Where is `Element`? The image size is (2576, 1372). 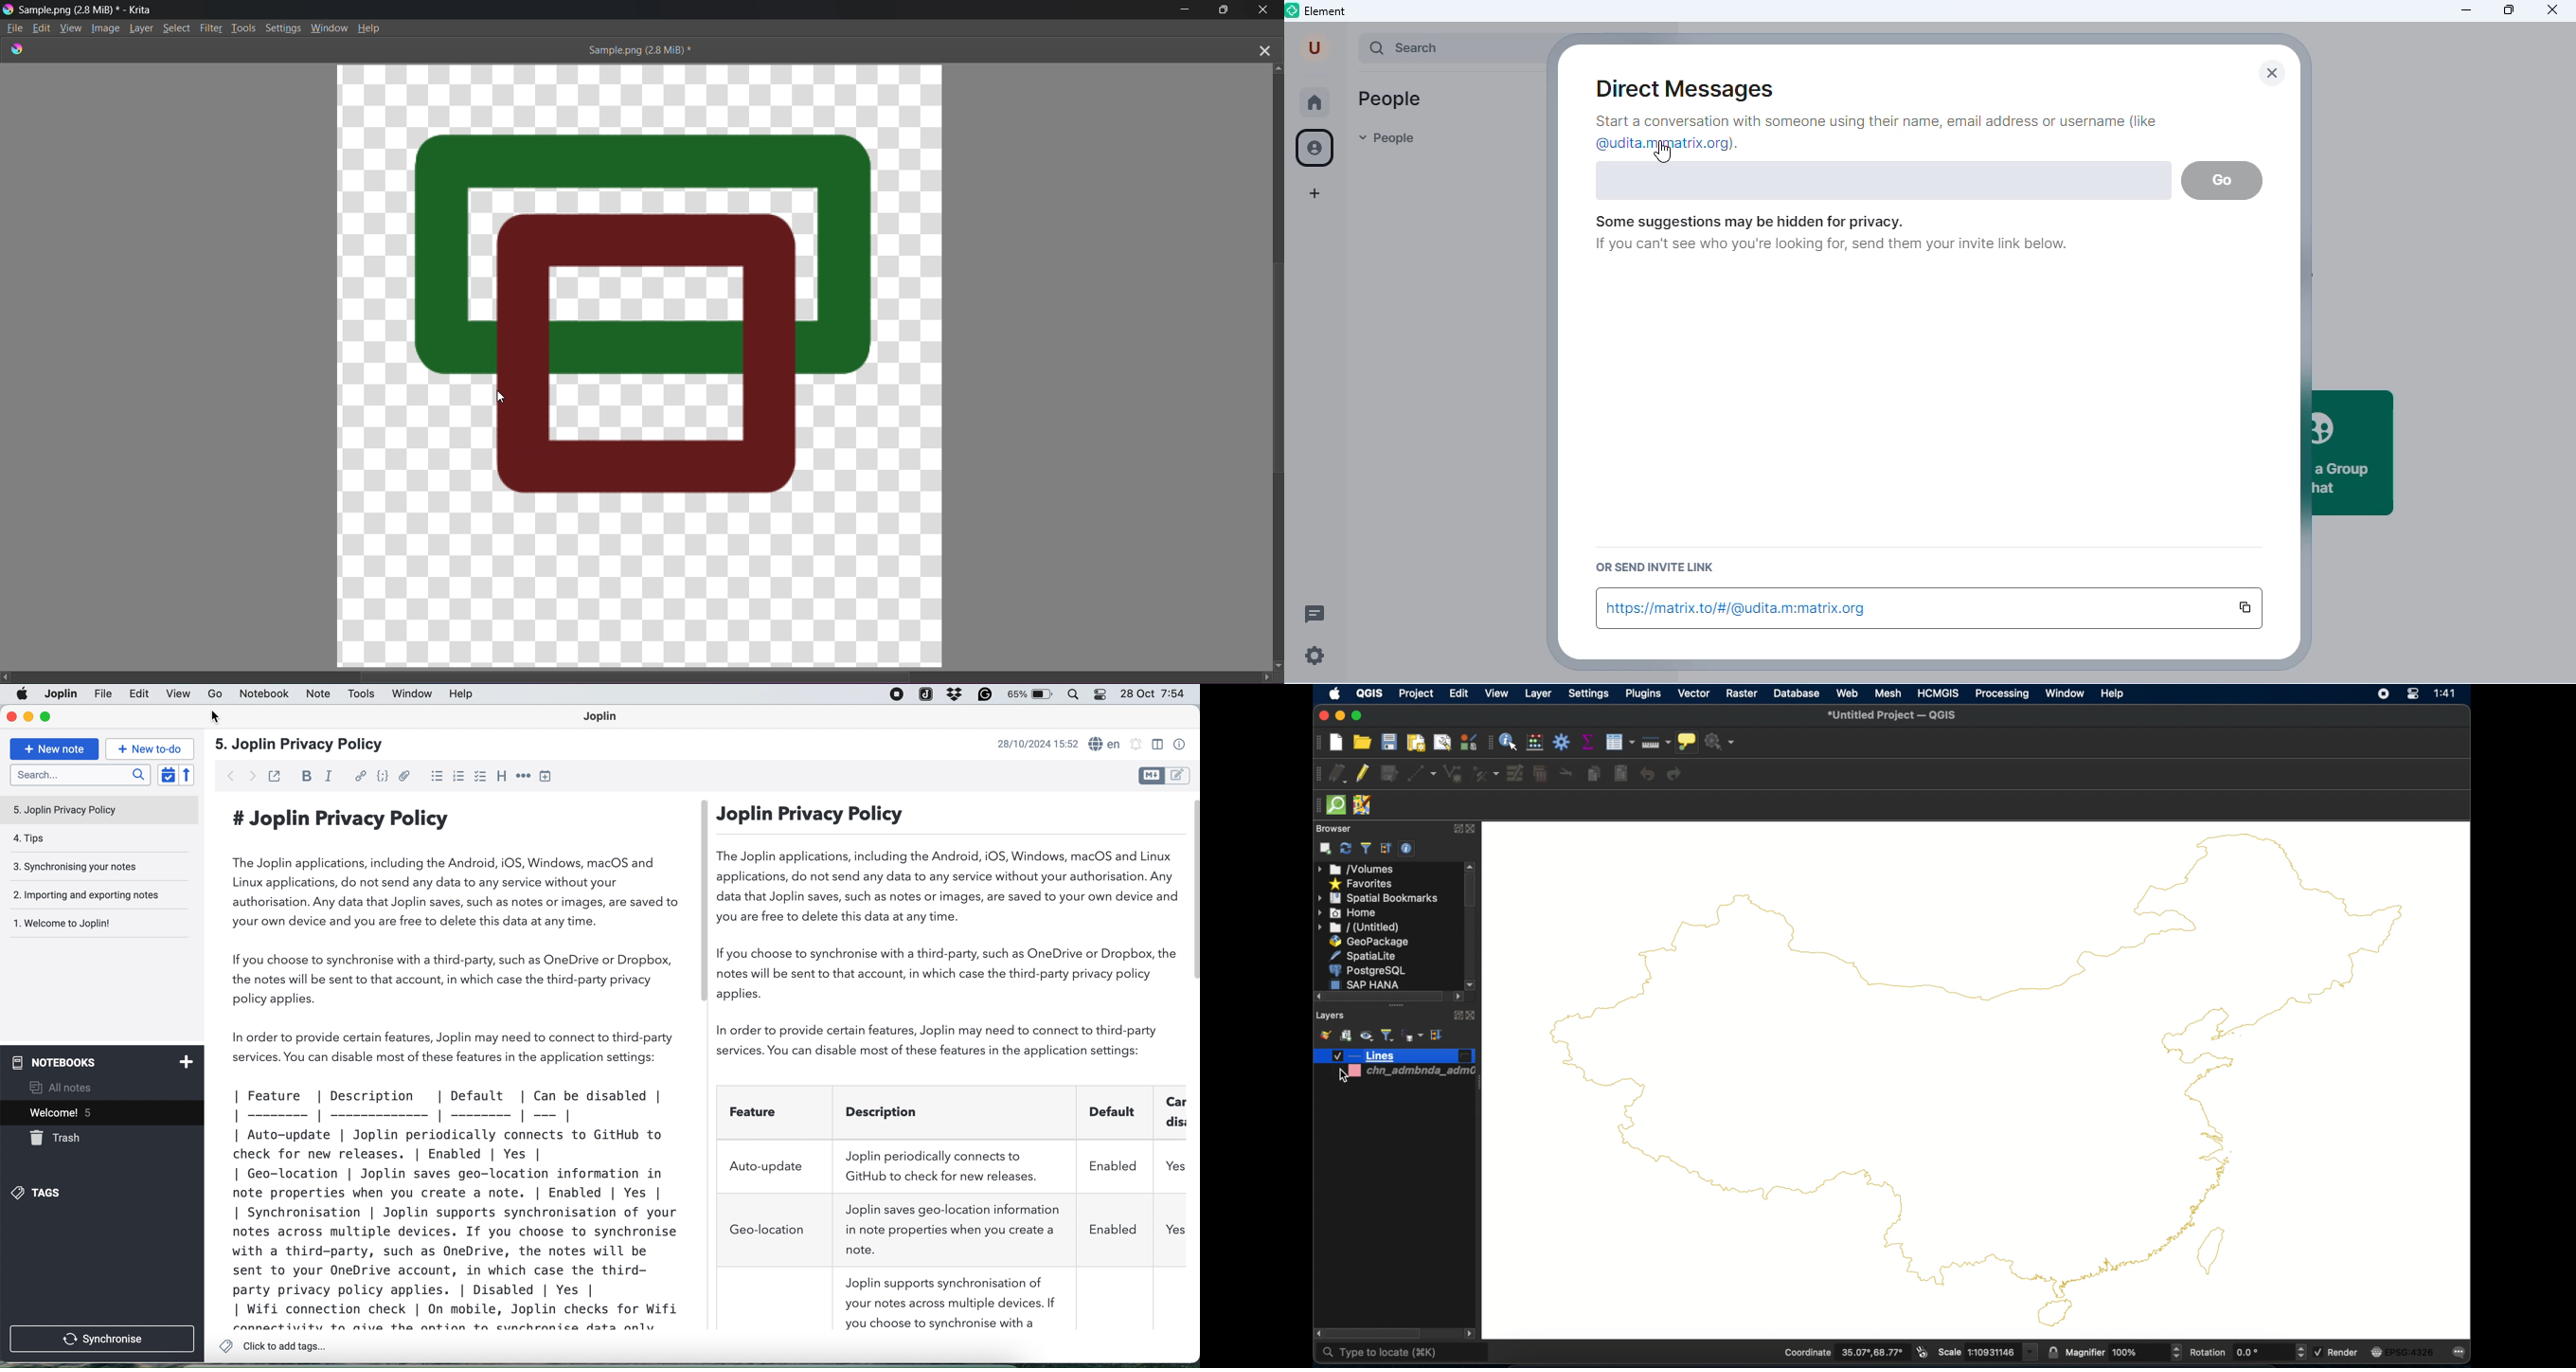 Element is located at coordinates (1318, 11).